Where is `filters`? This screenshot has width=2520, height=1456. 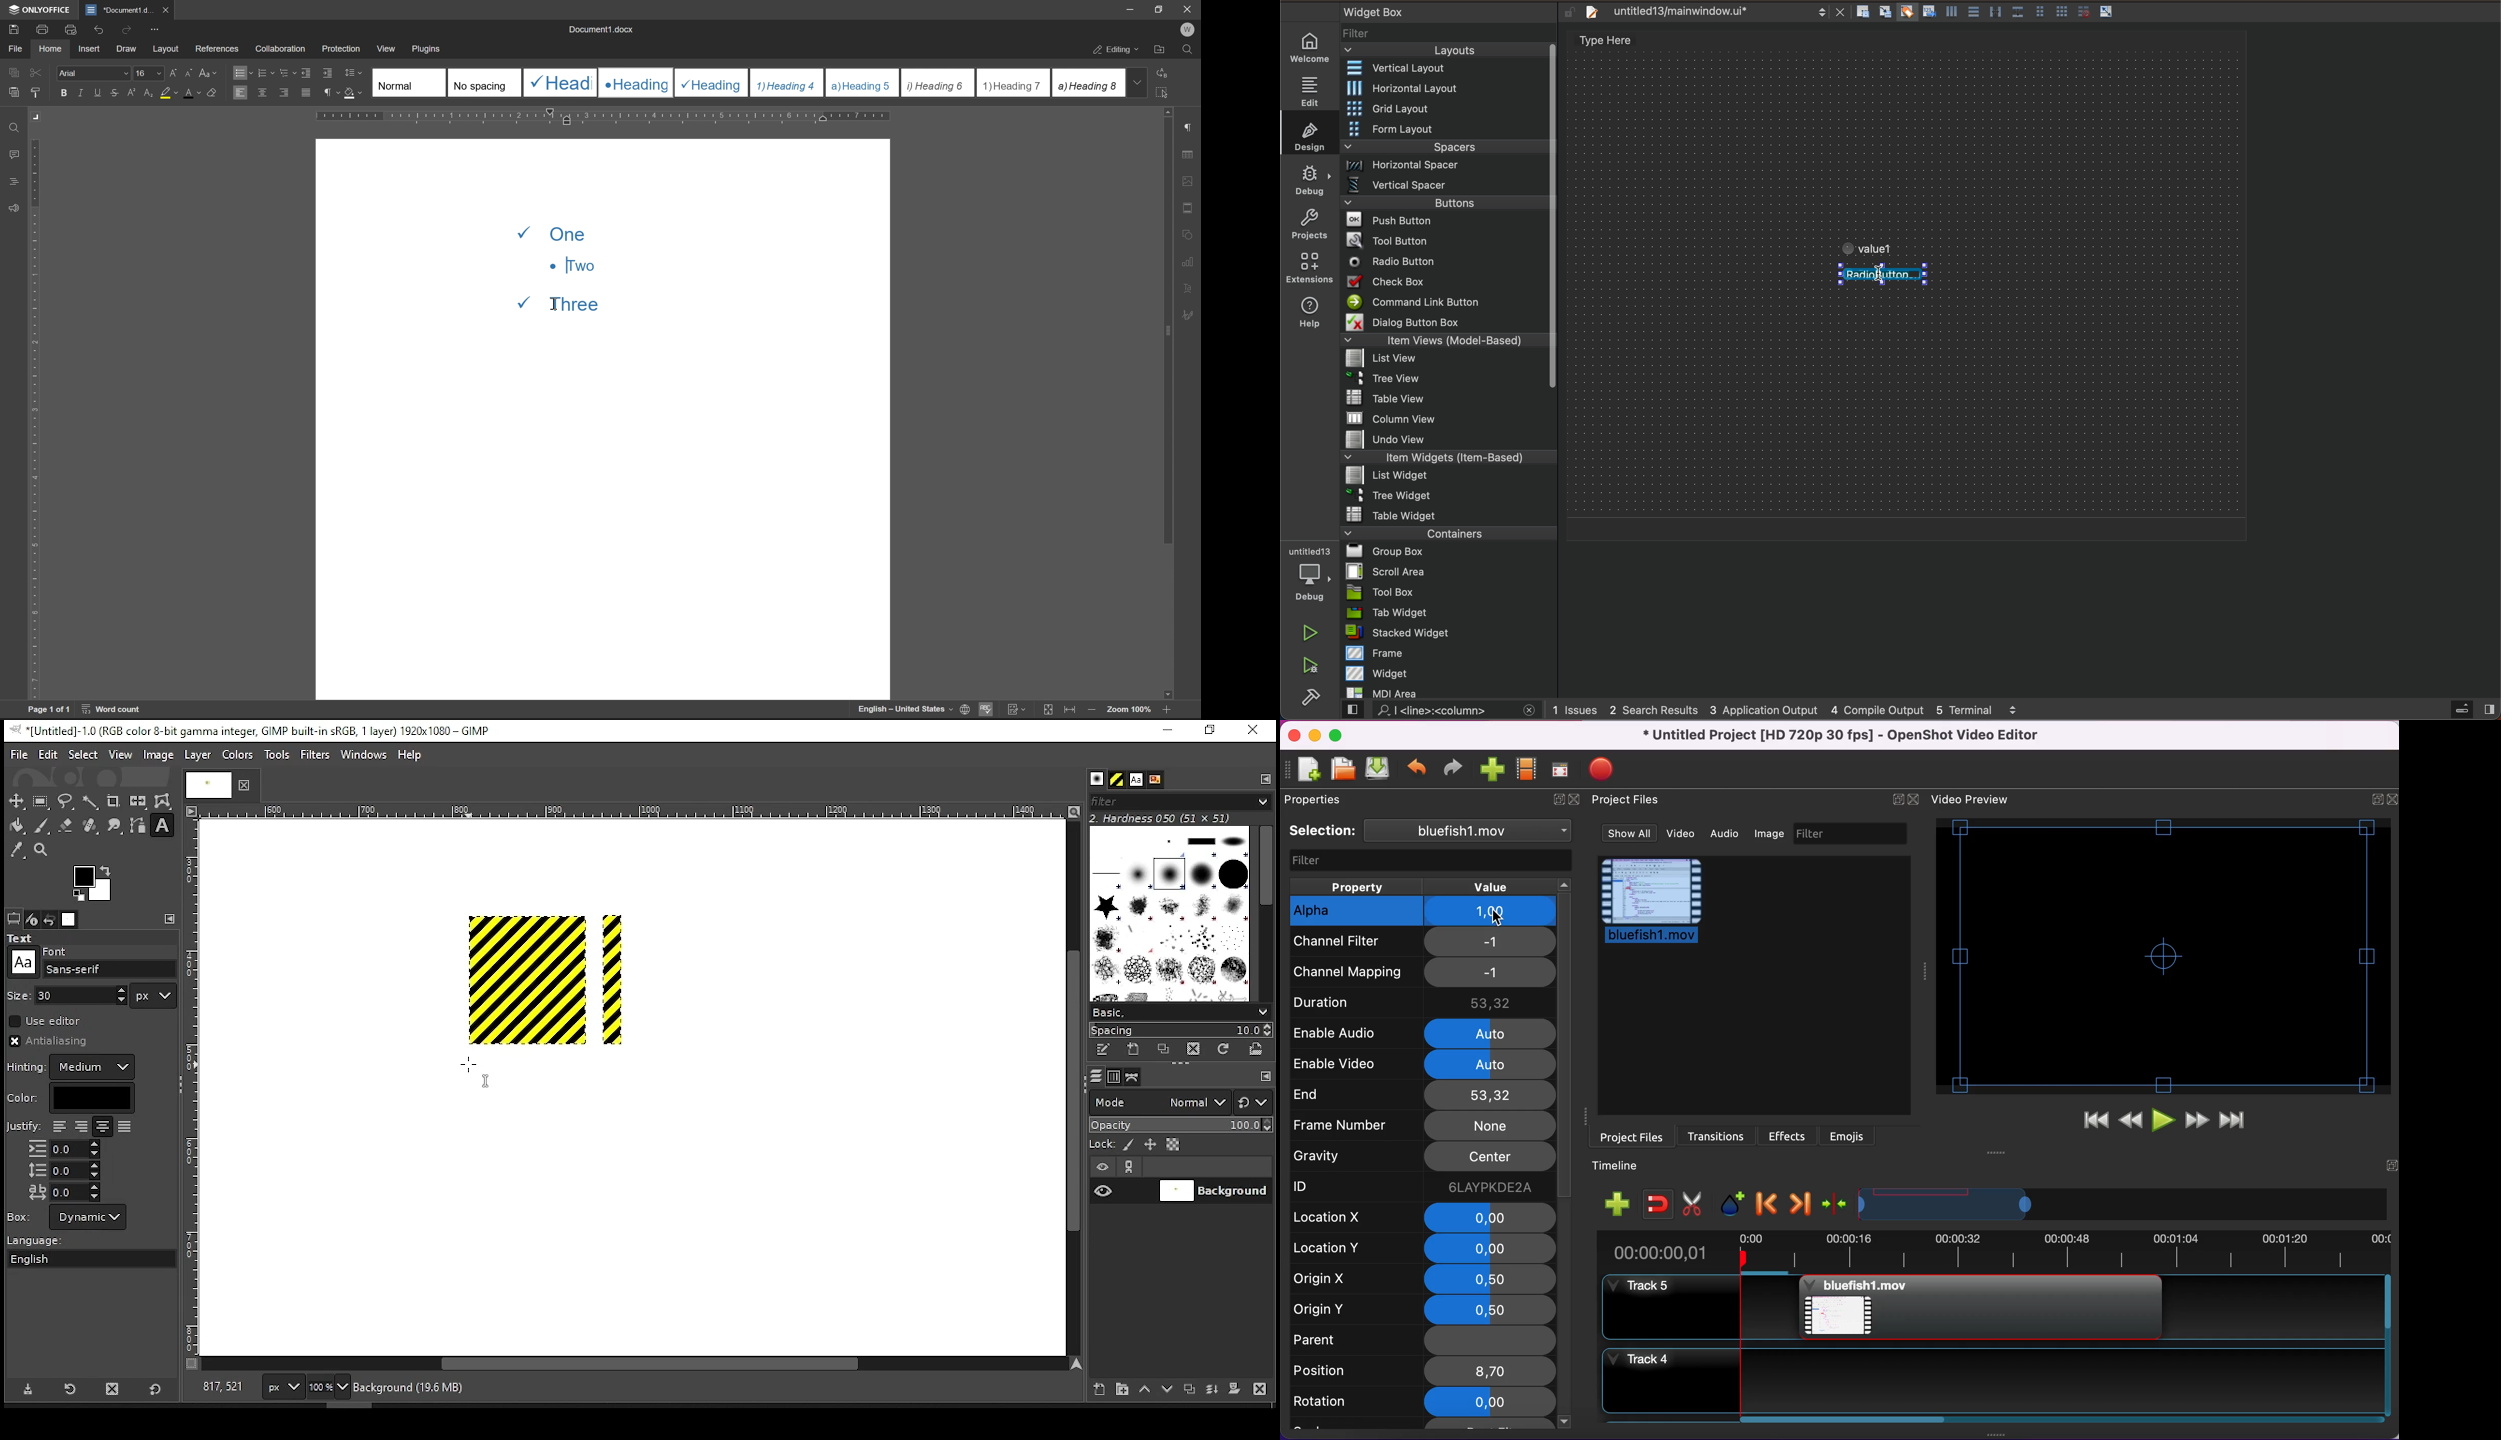
filters is located at coordinates (1177, 802).